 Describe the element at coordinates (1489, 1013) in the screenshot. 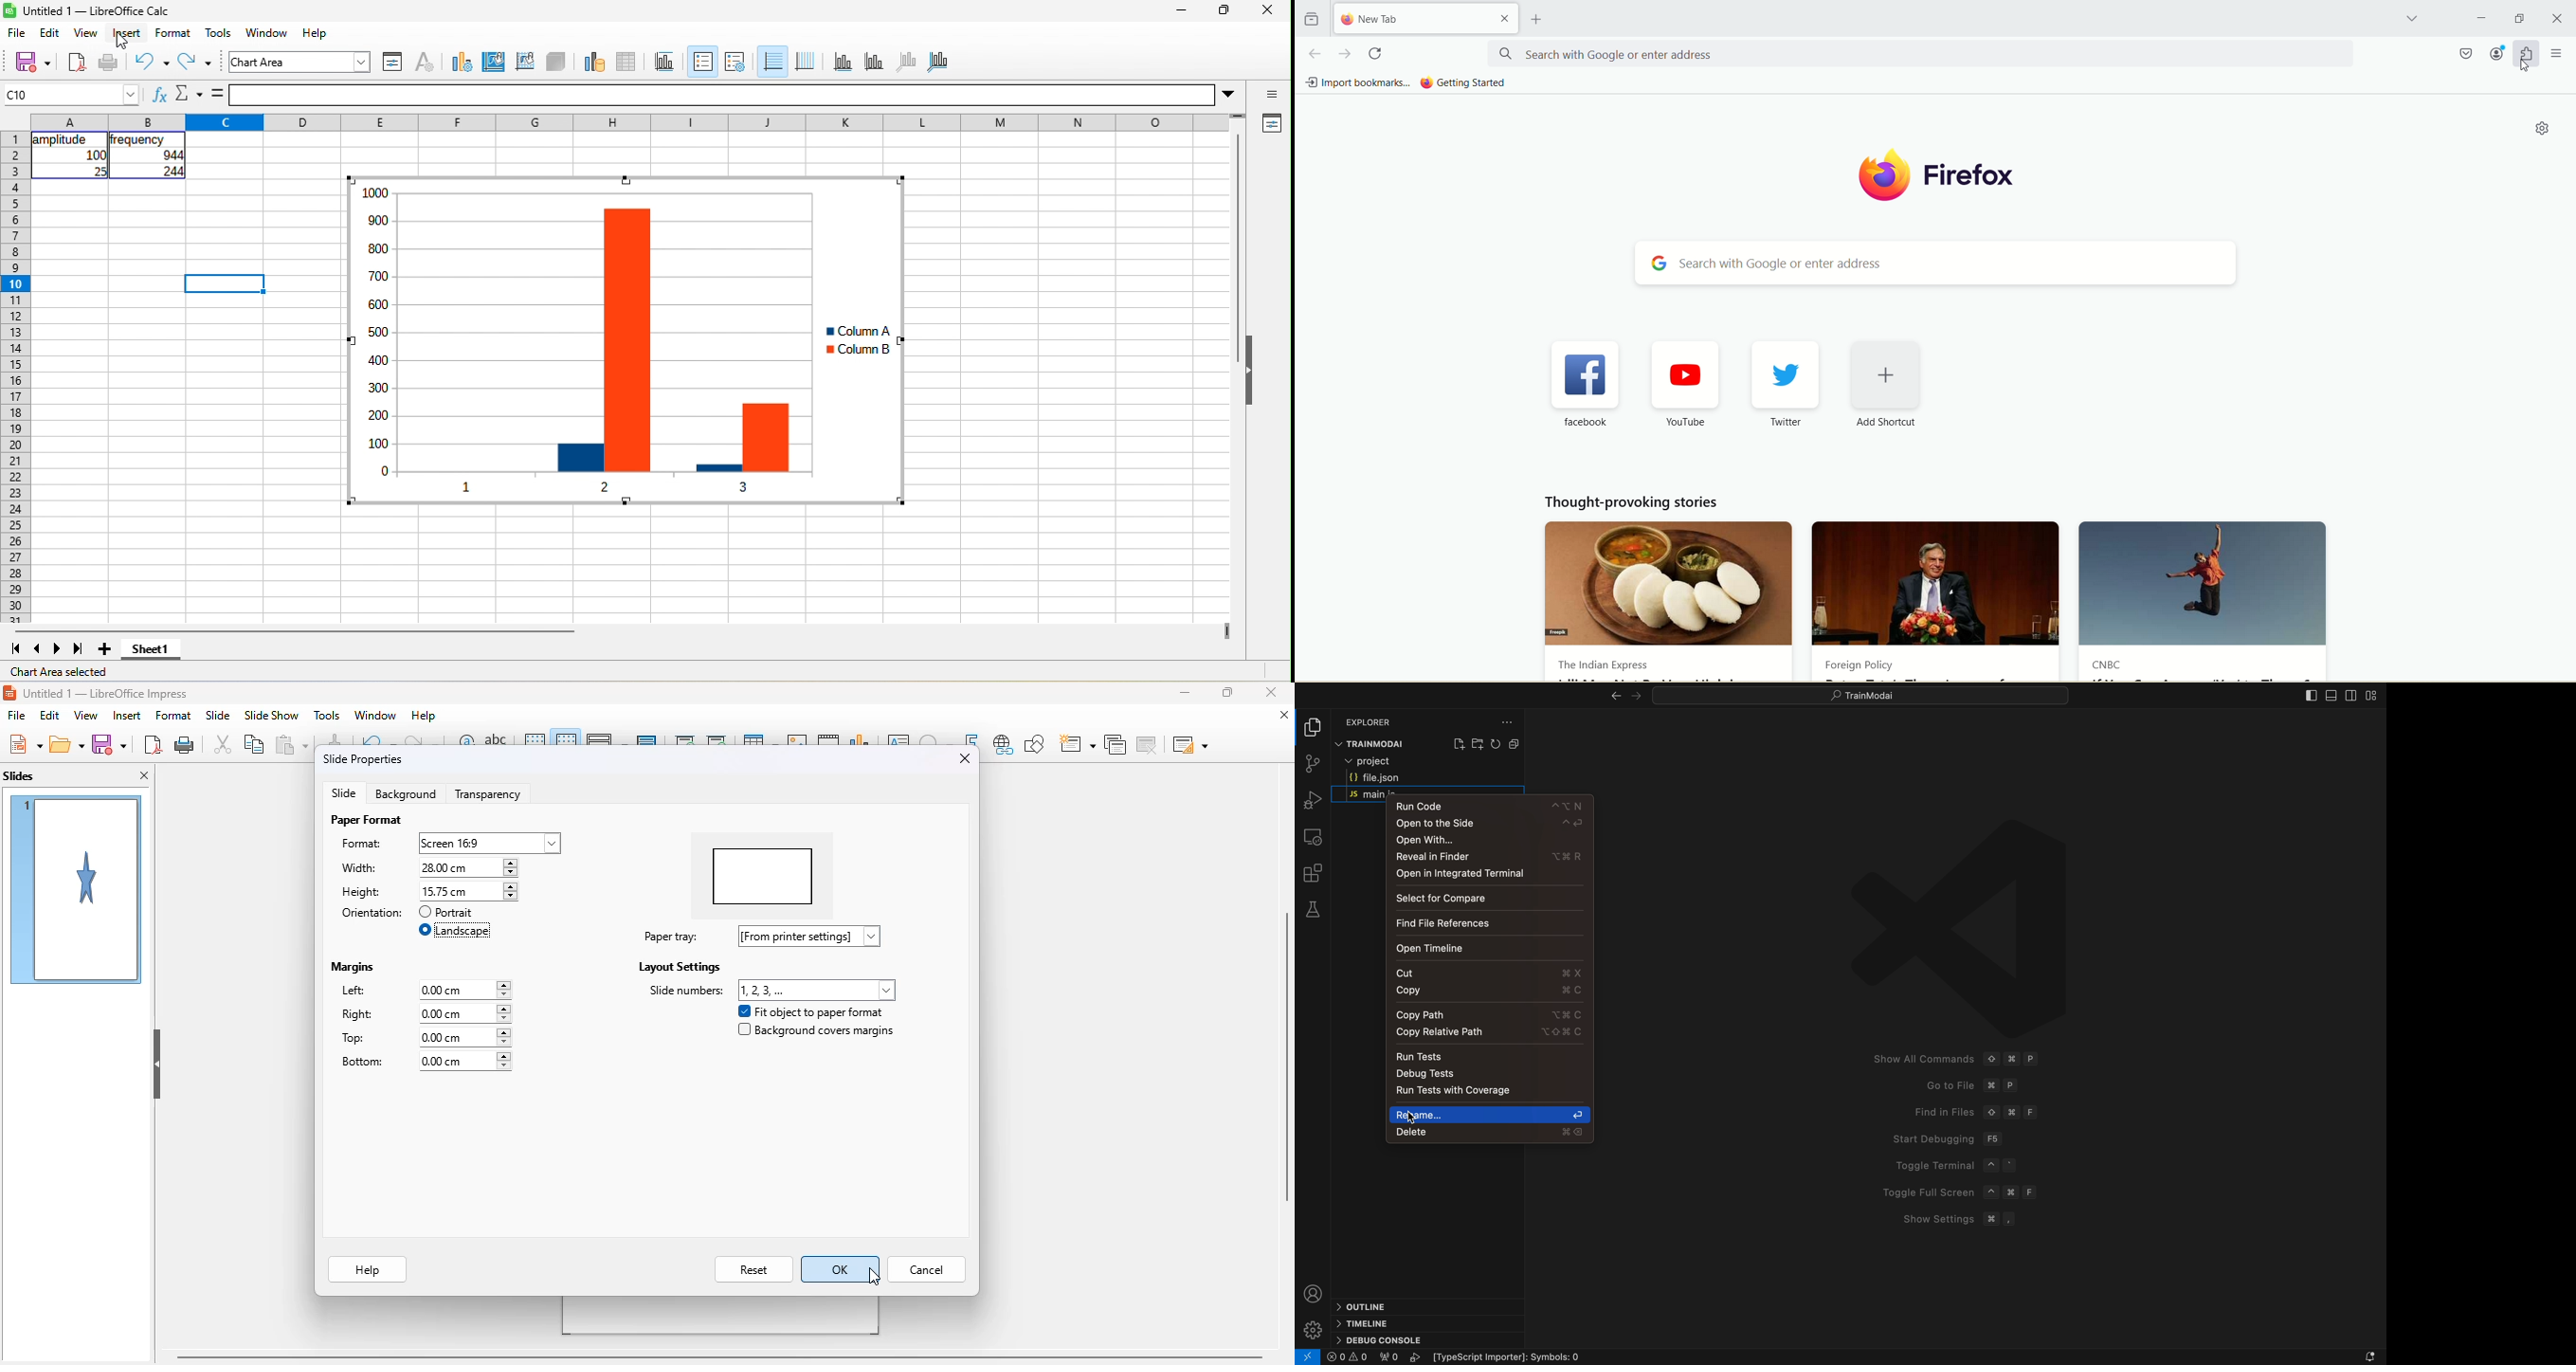

I see `copy path` at that location.